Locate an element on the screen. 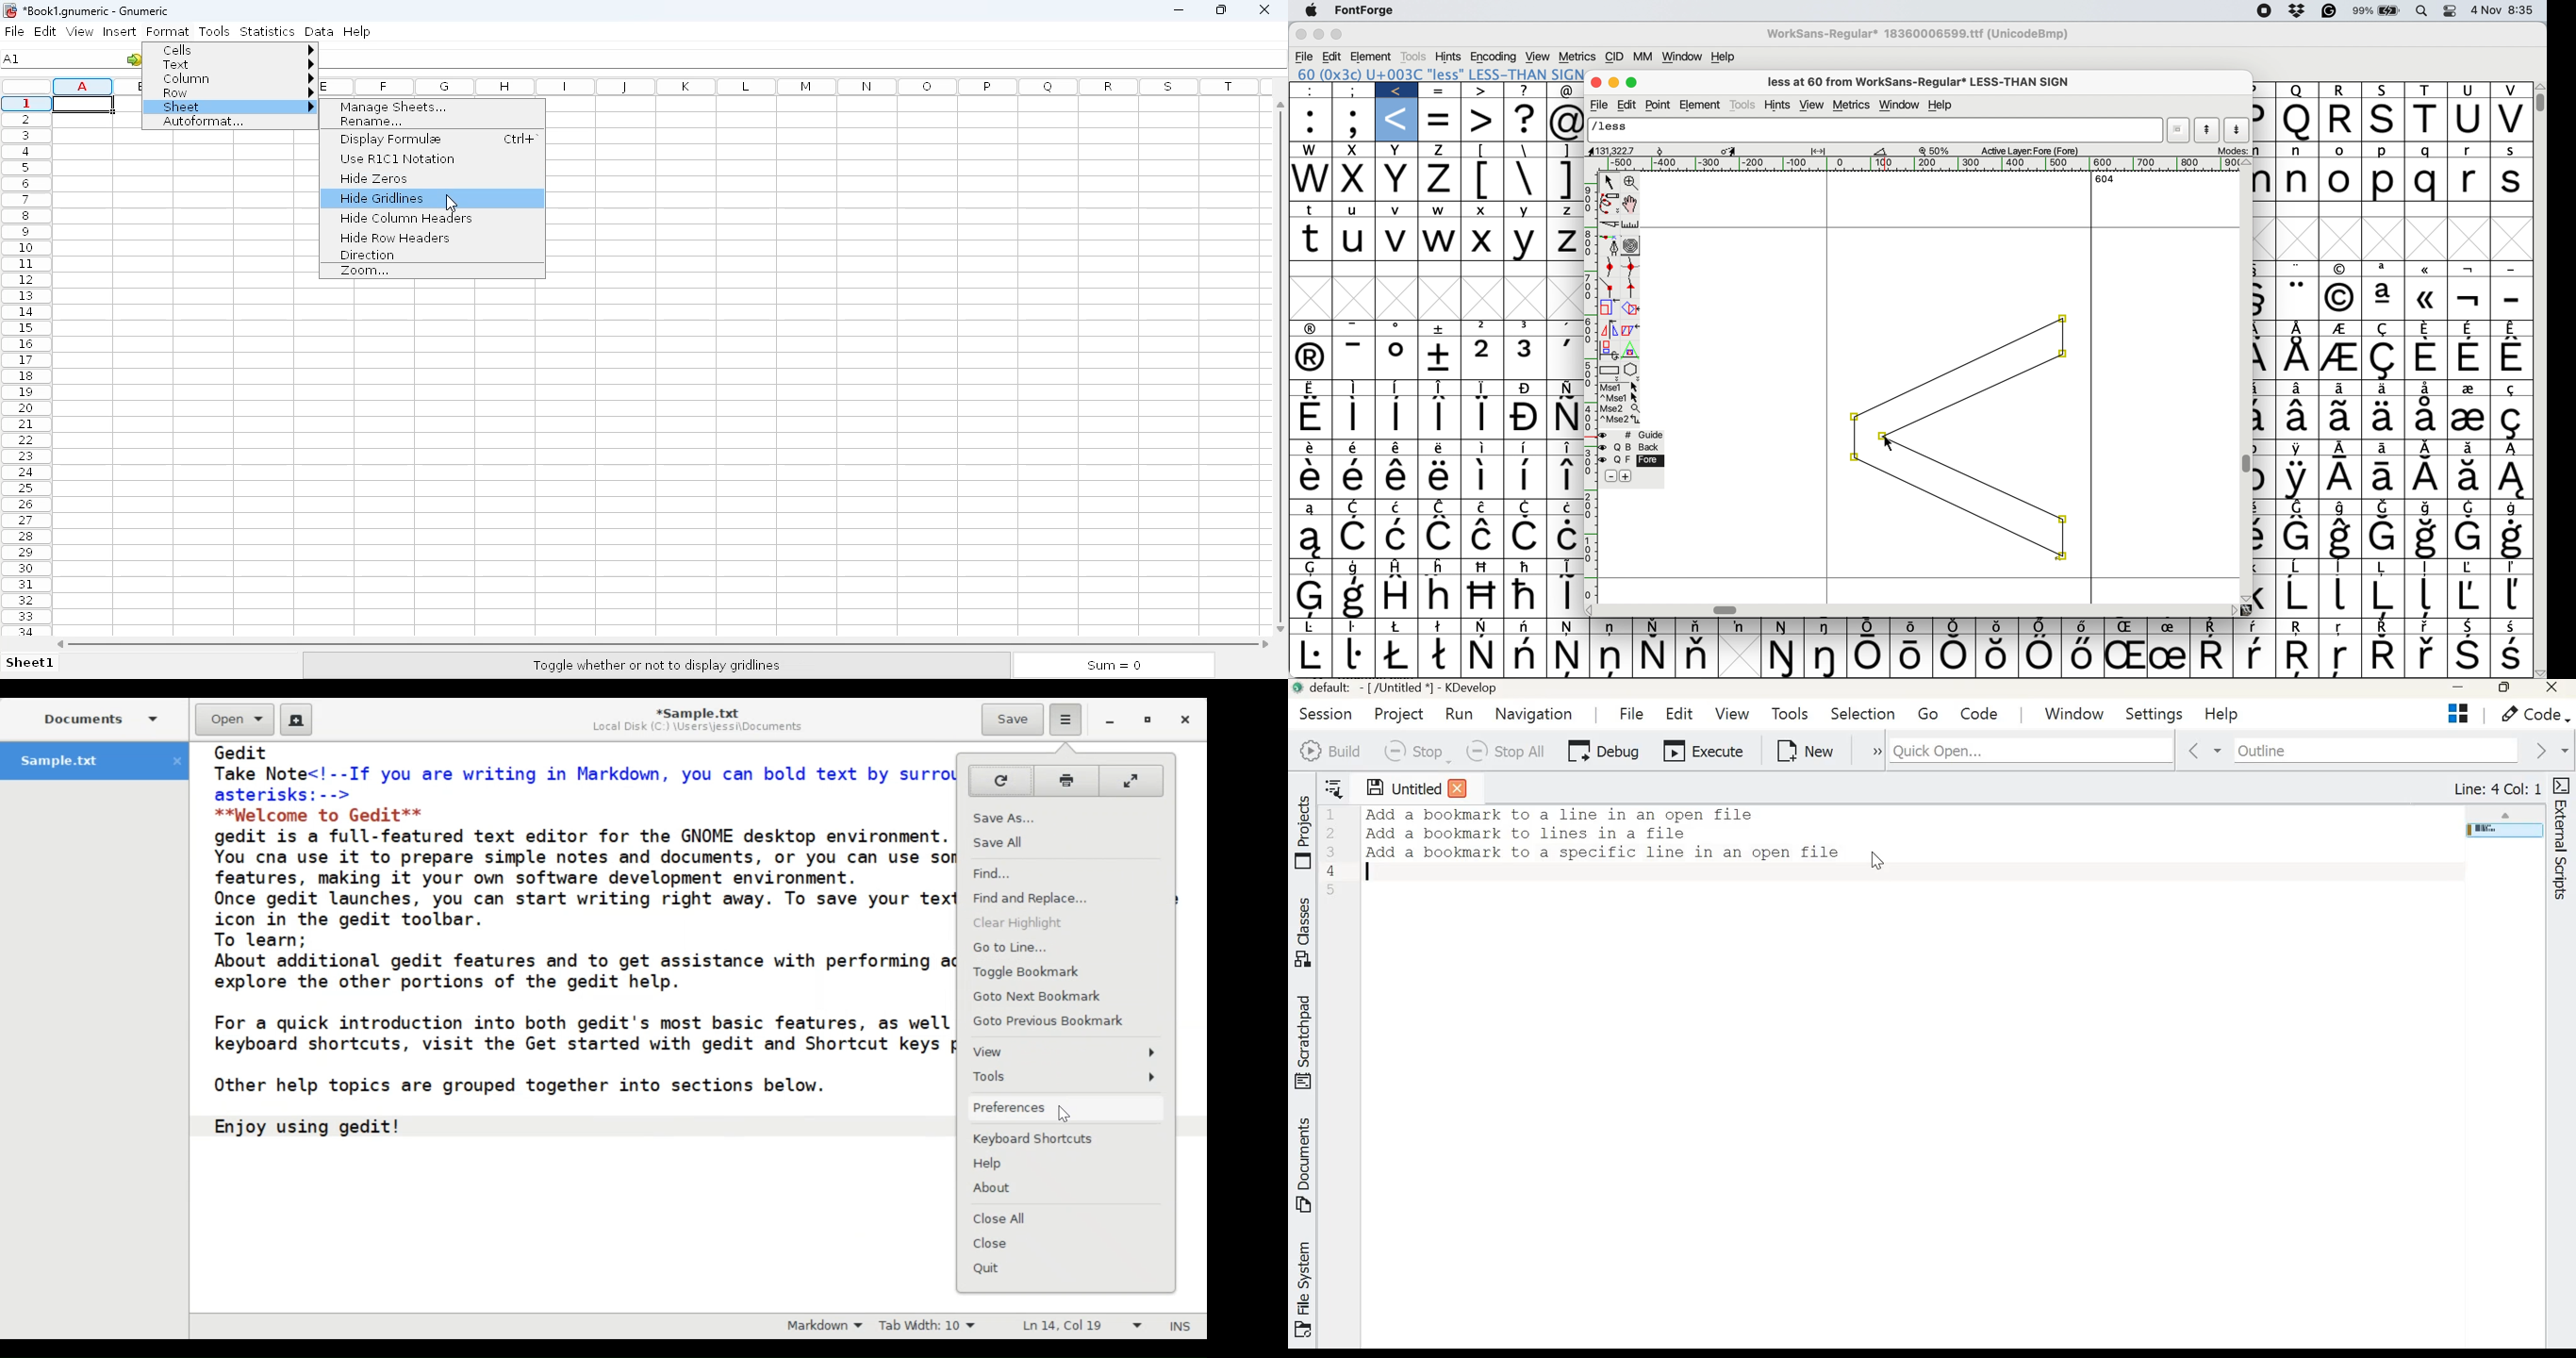  Symbol is located at coordinates (1565, 387).